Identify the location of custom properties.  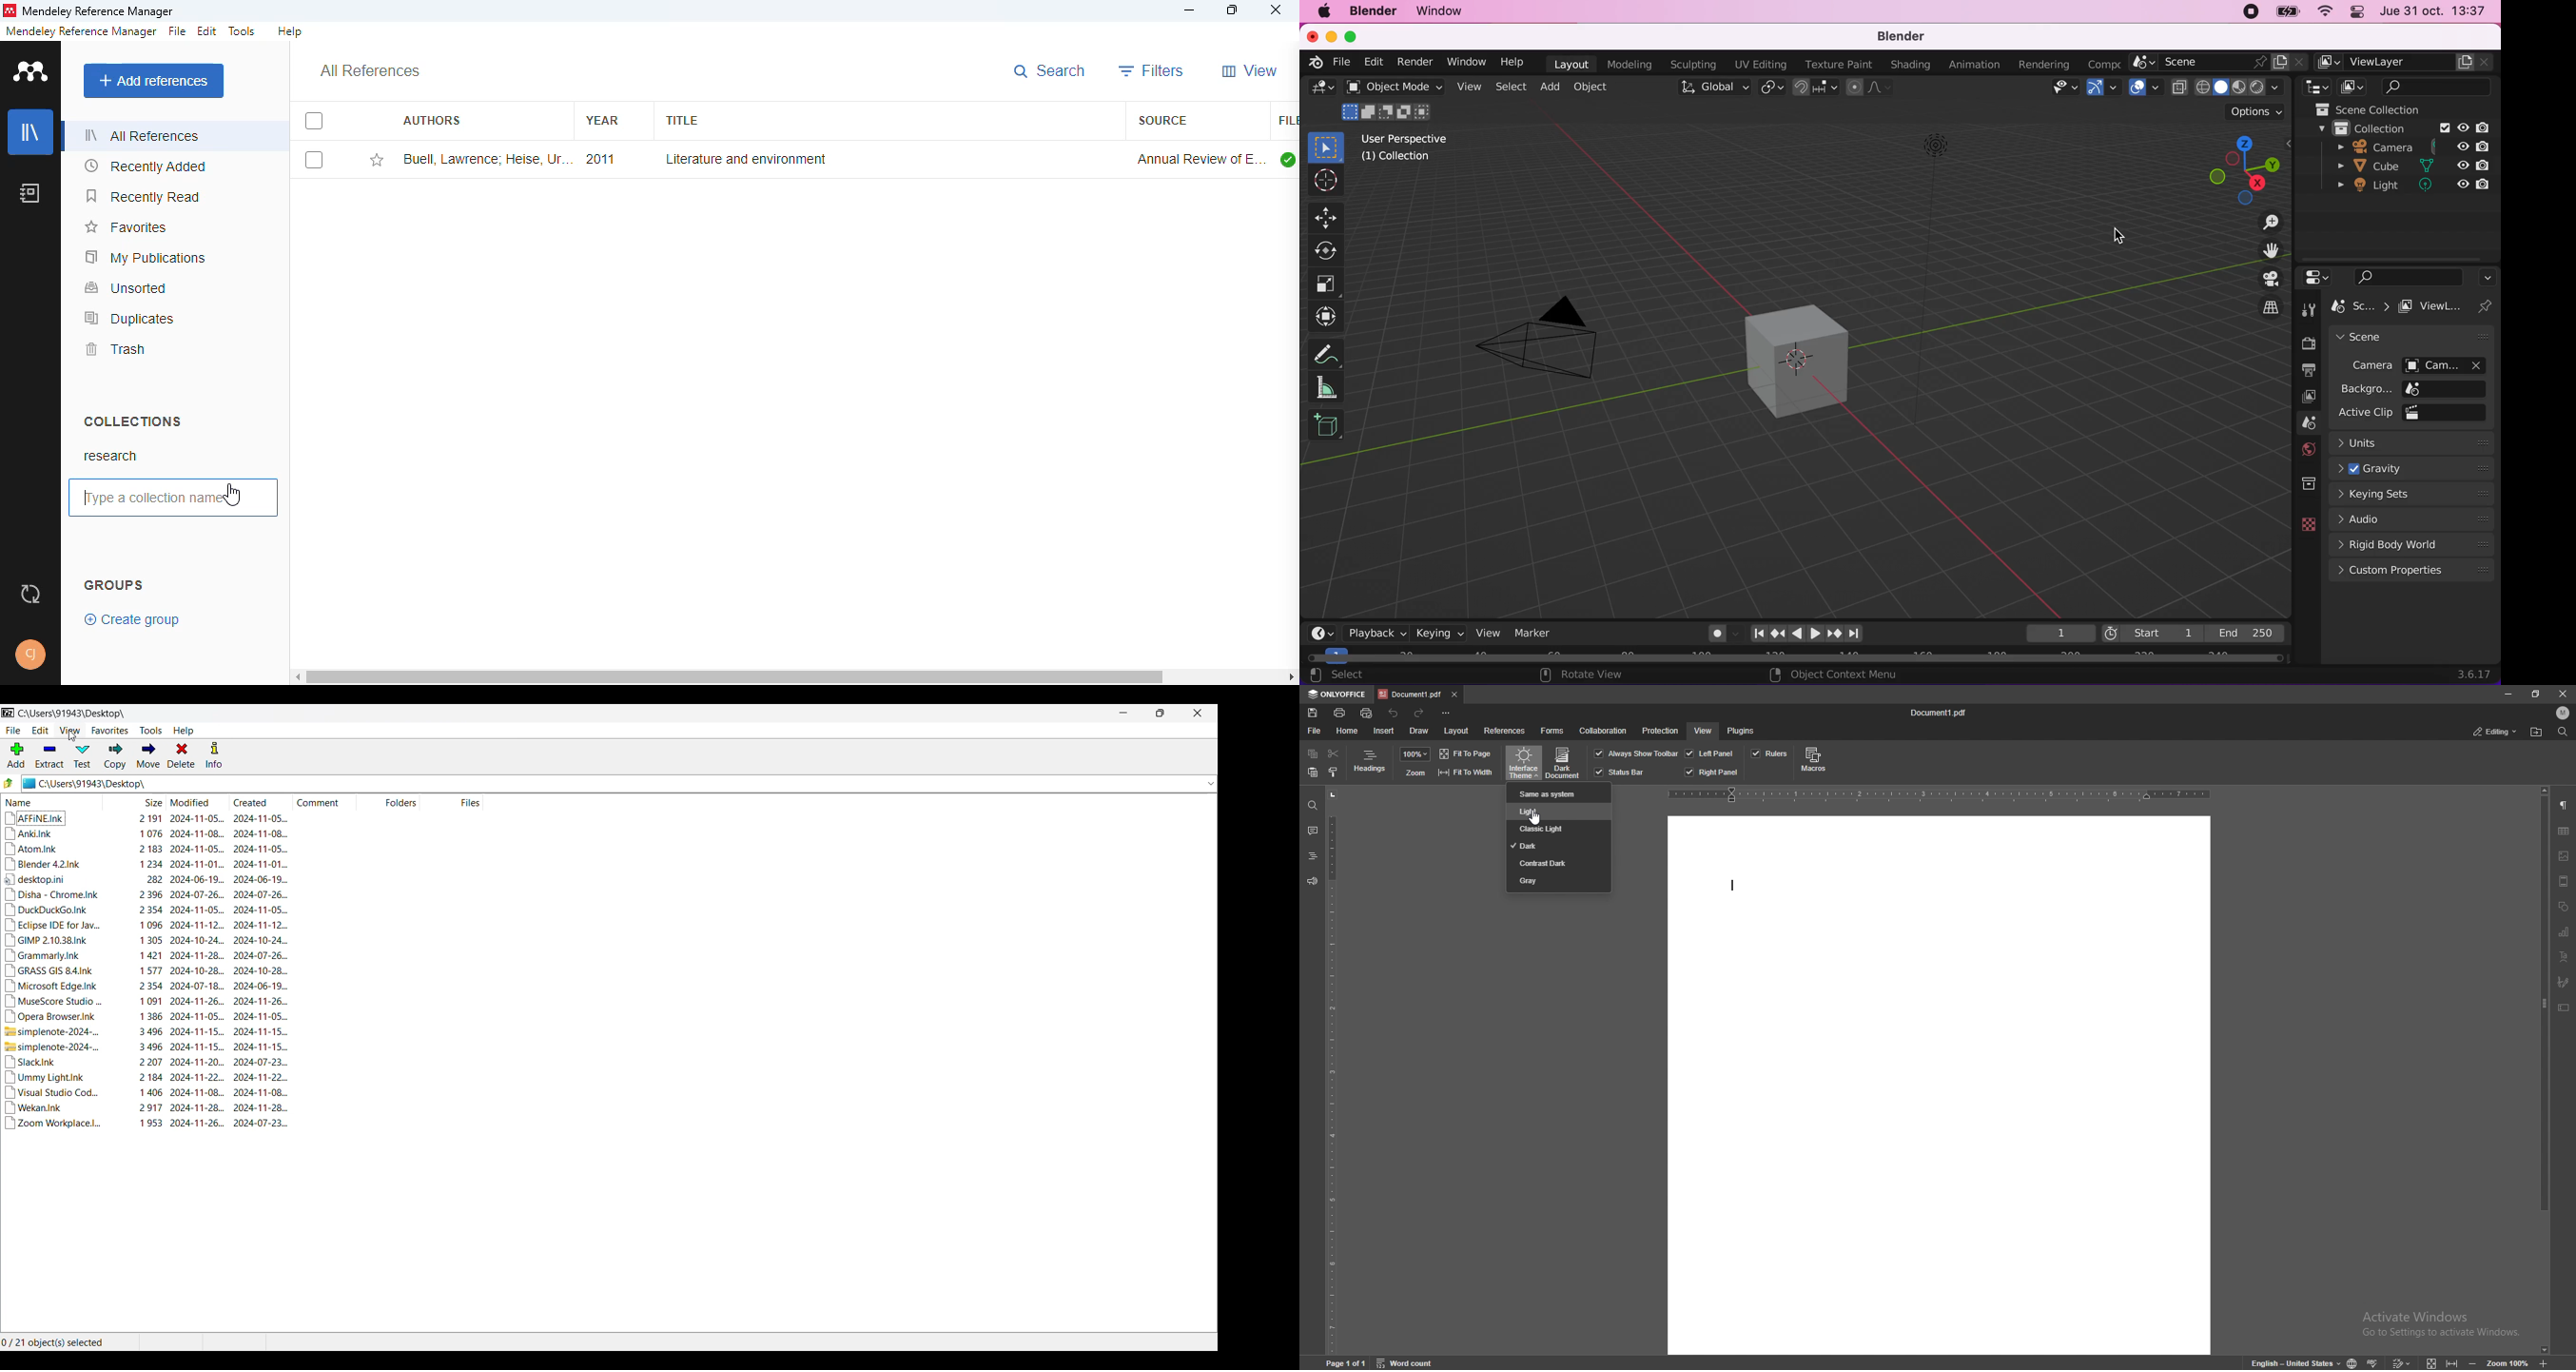
(2413, 571).